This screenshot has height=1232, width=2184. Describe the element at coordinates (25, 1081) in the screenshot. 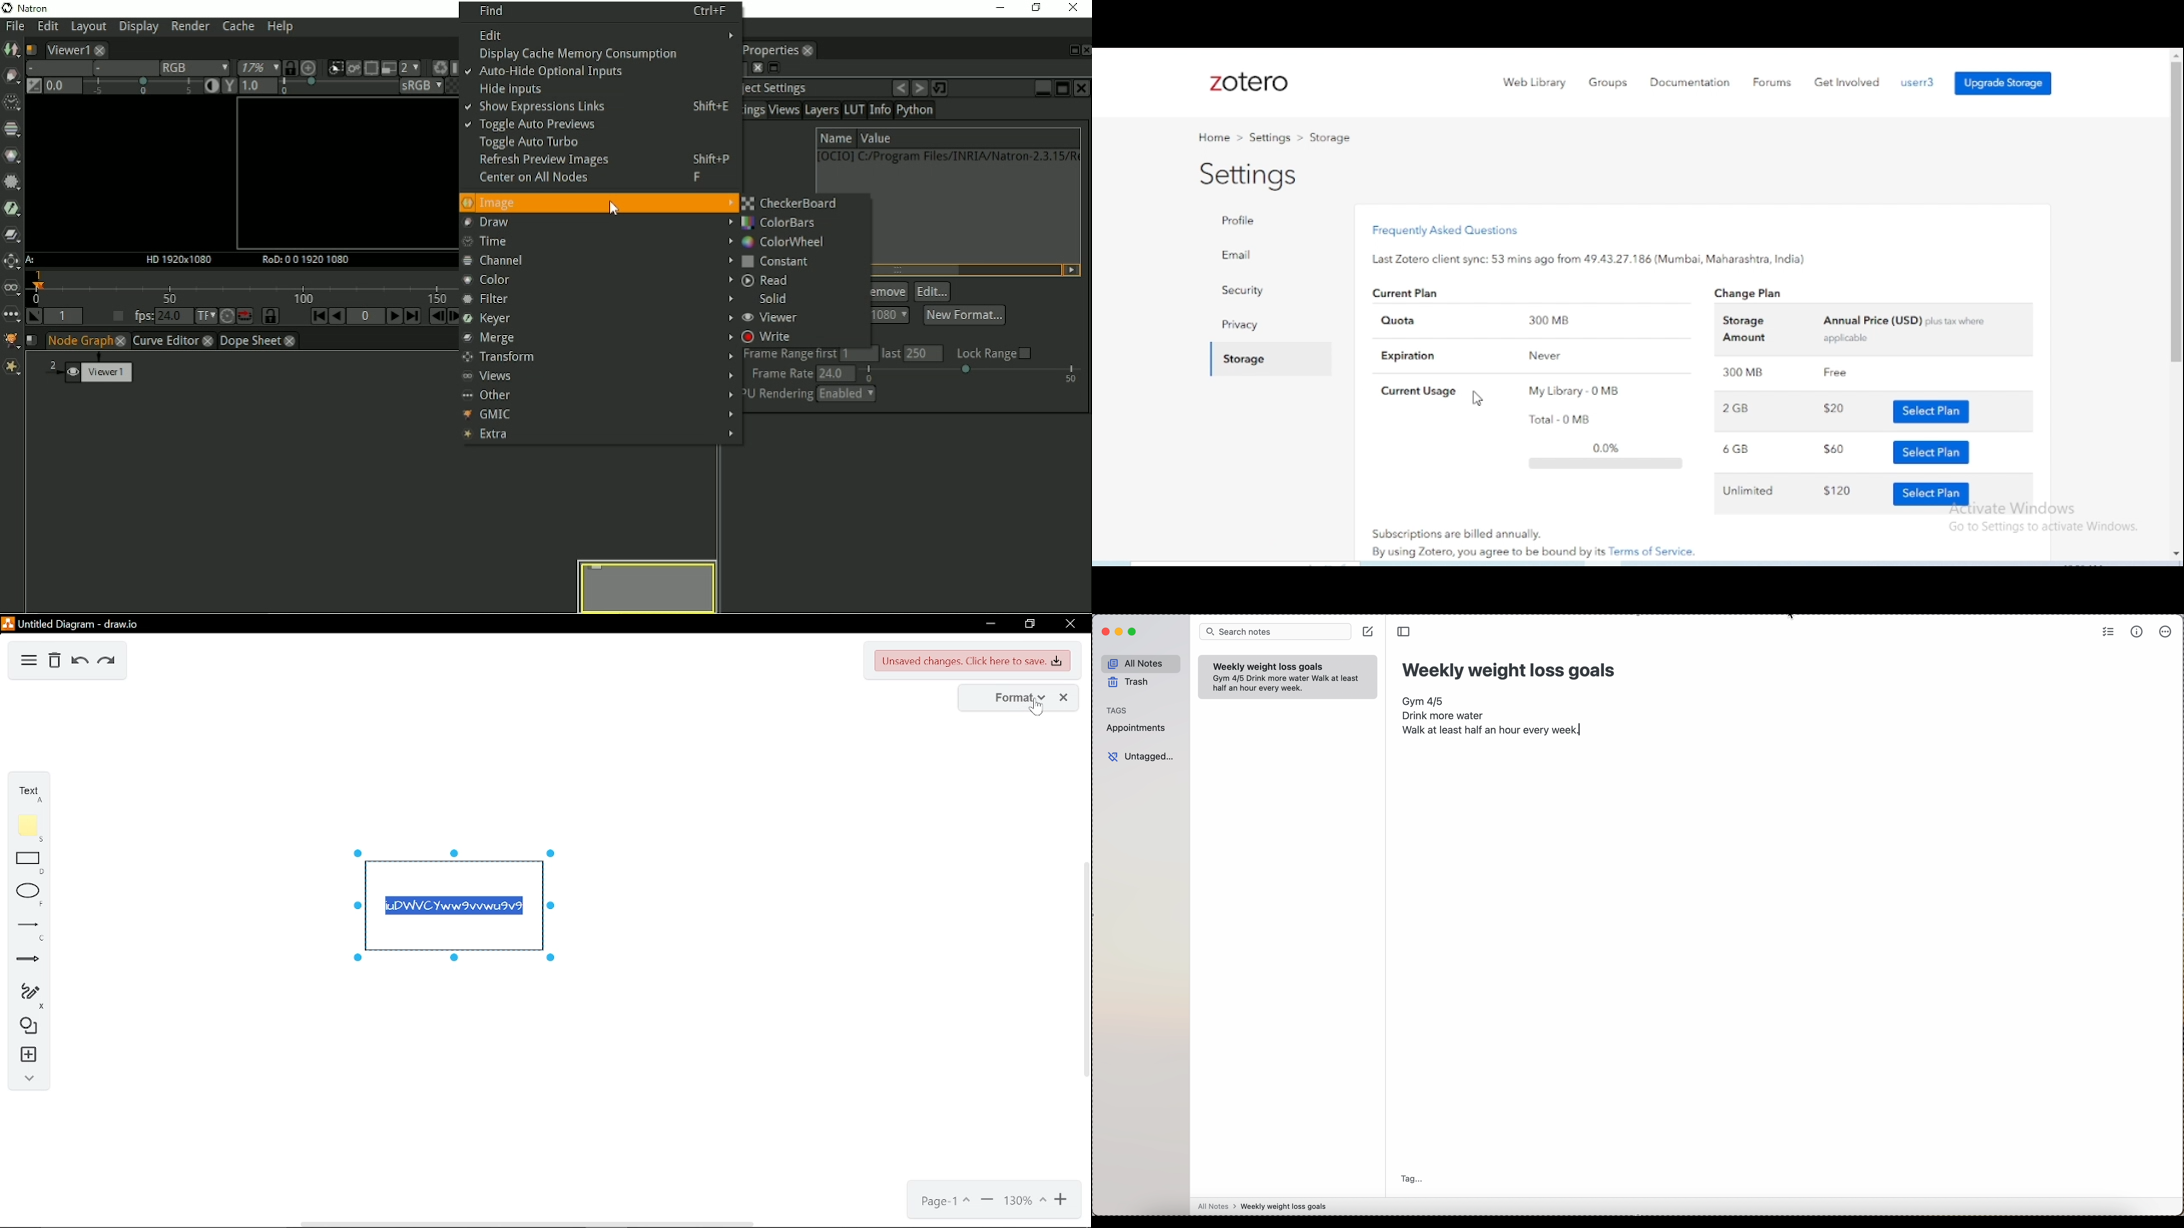

I see `collapse` at that location.